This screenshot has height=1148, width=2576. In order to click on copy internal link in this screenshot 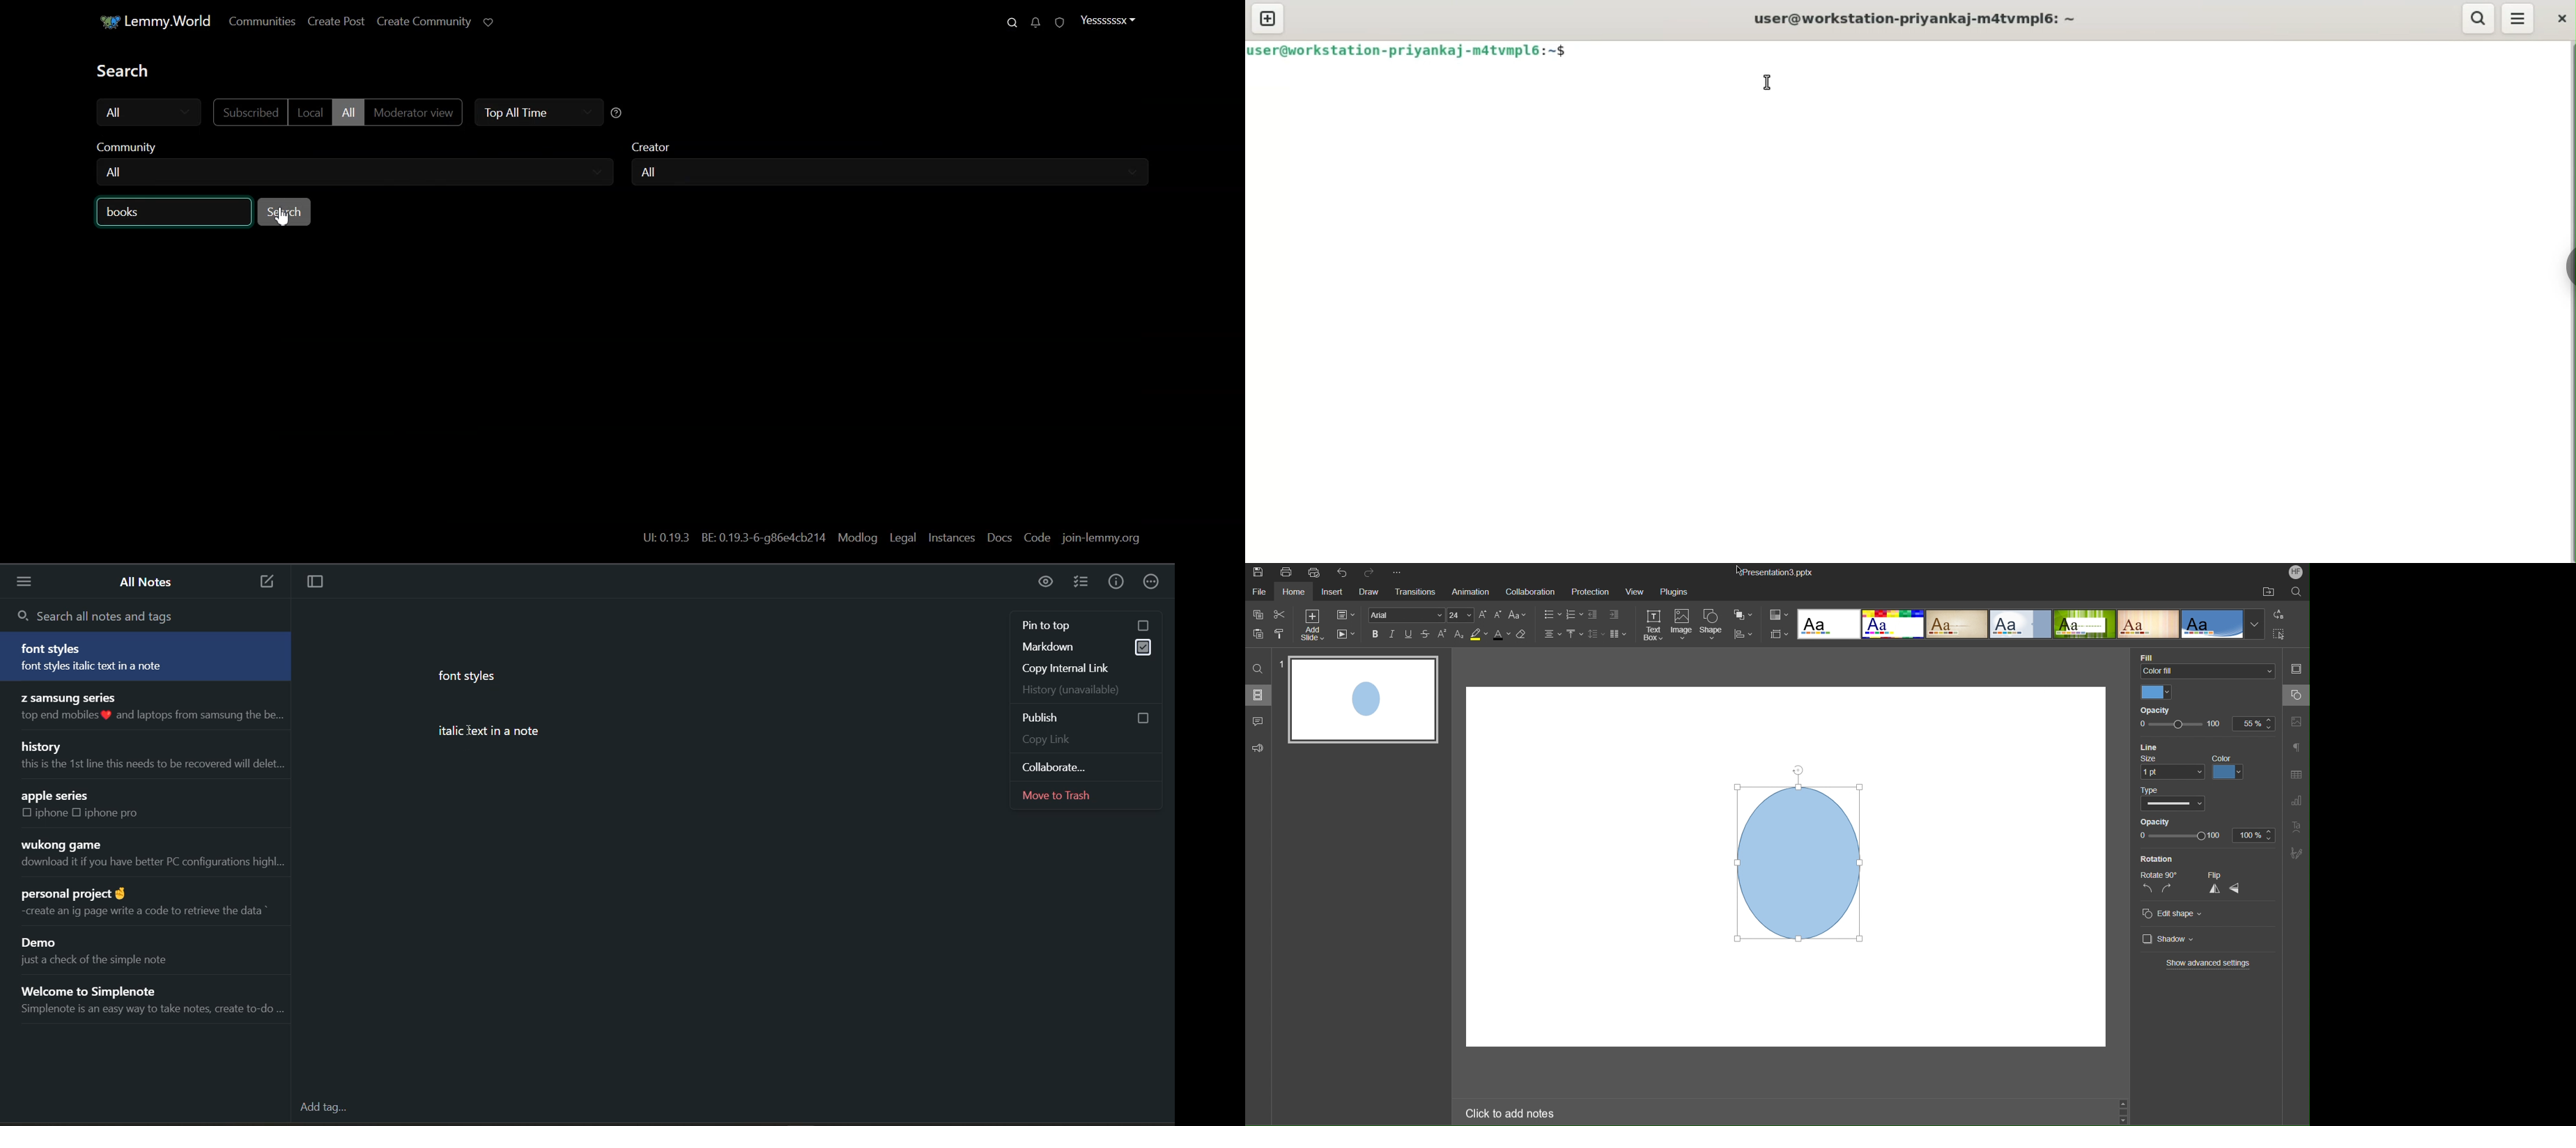, I will do `click(1084, 668)`.